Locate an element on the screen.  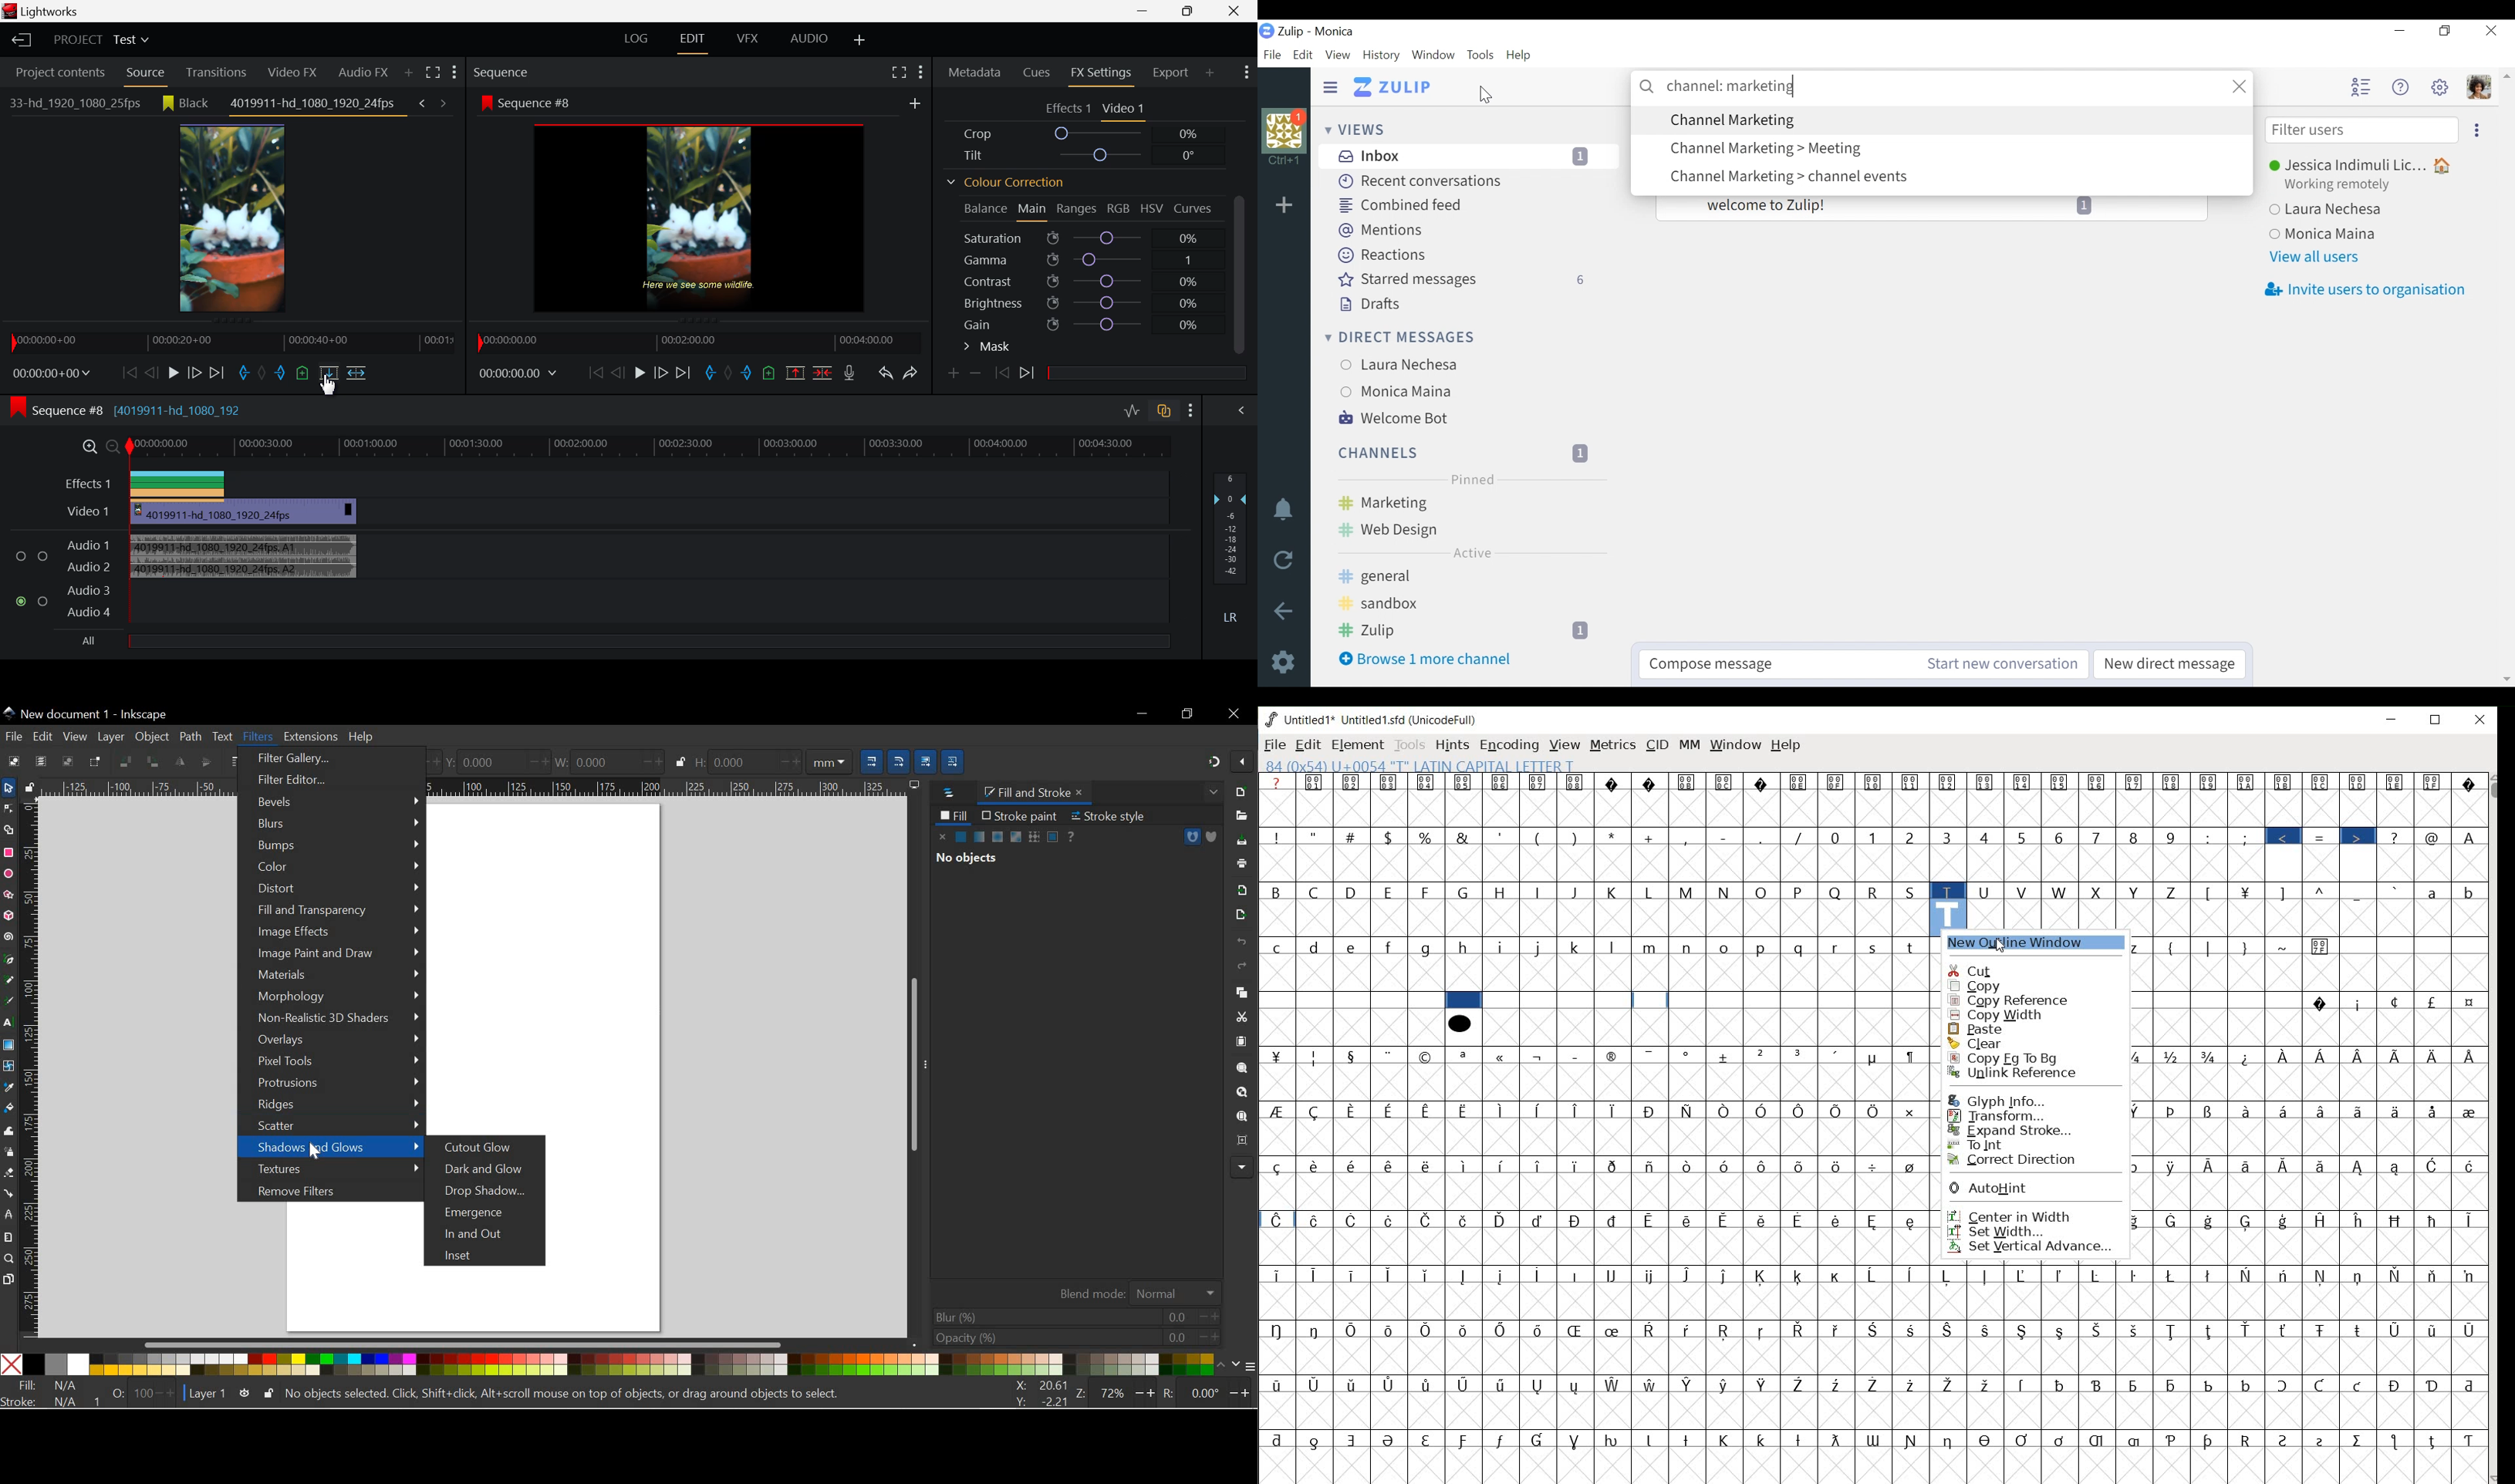
m is located at coordinates (1652, 947).